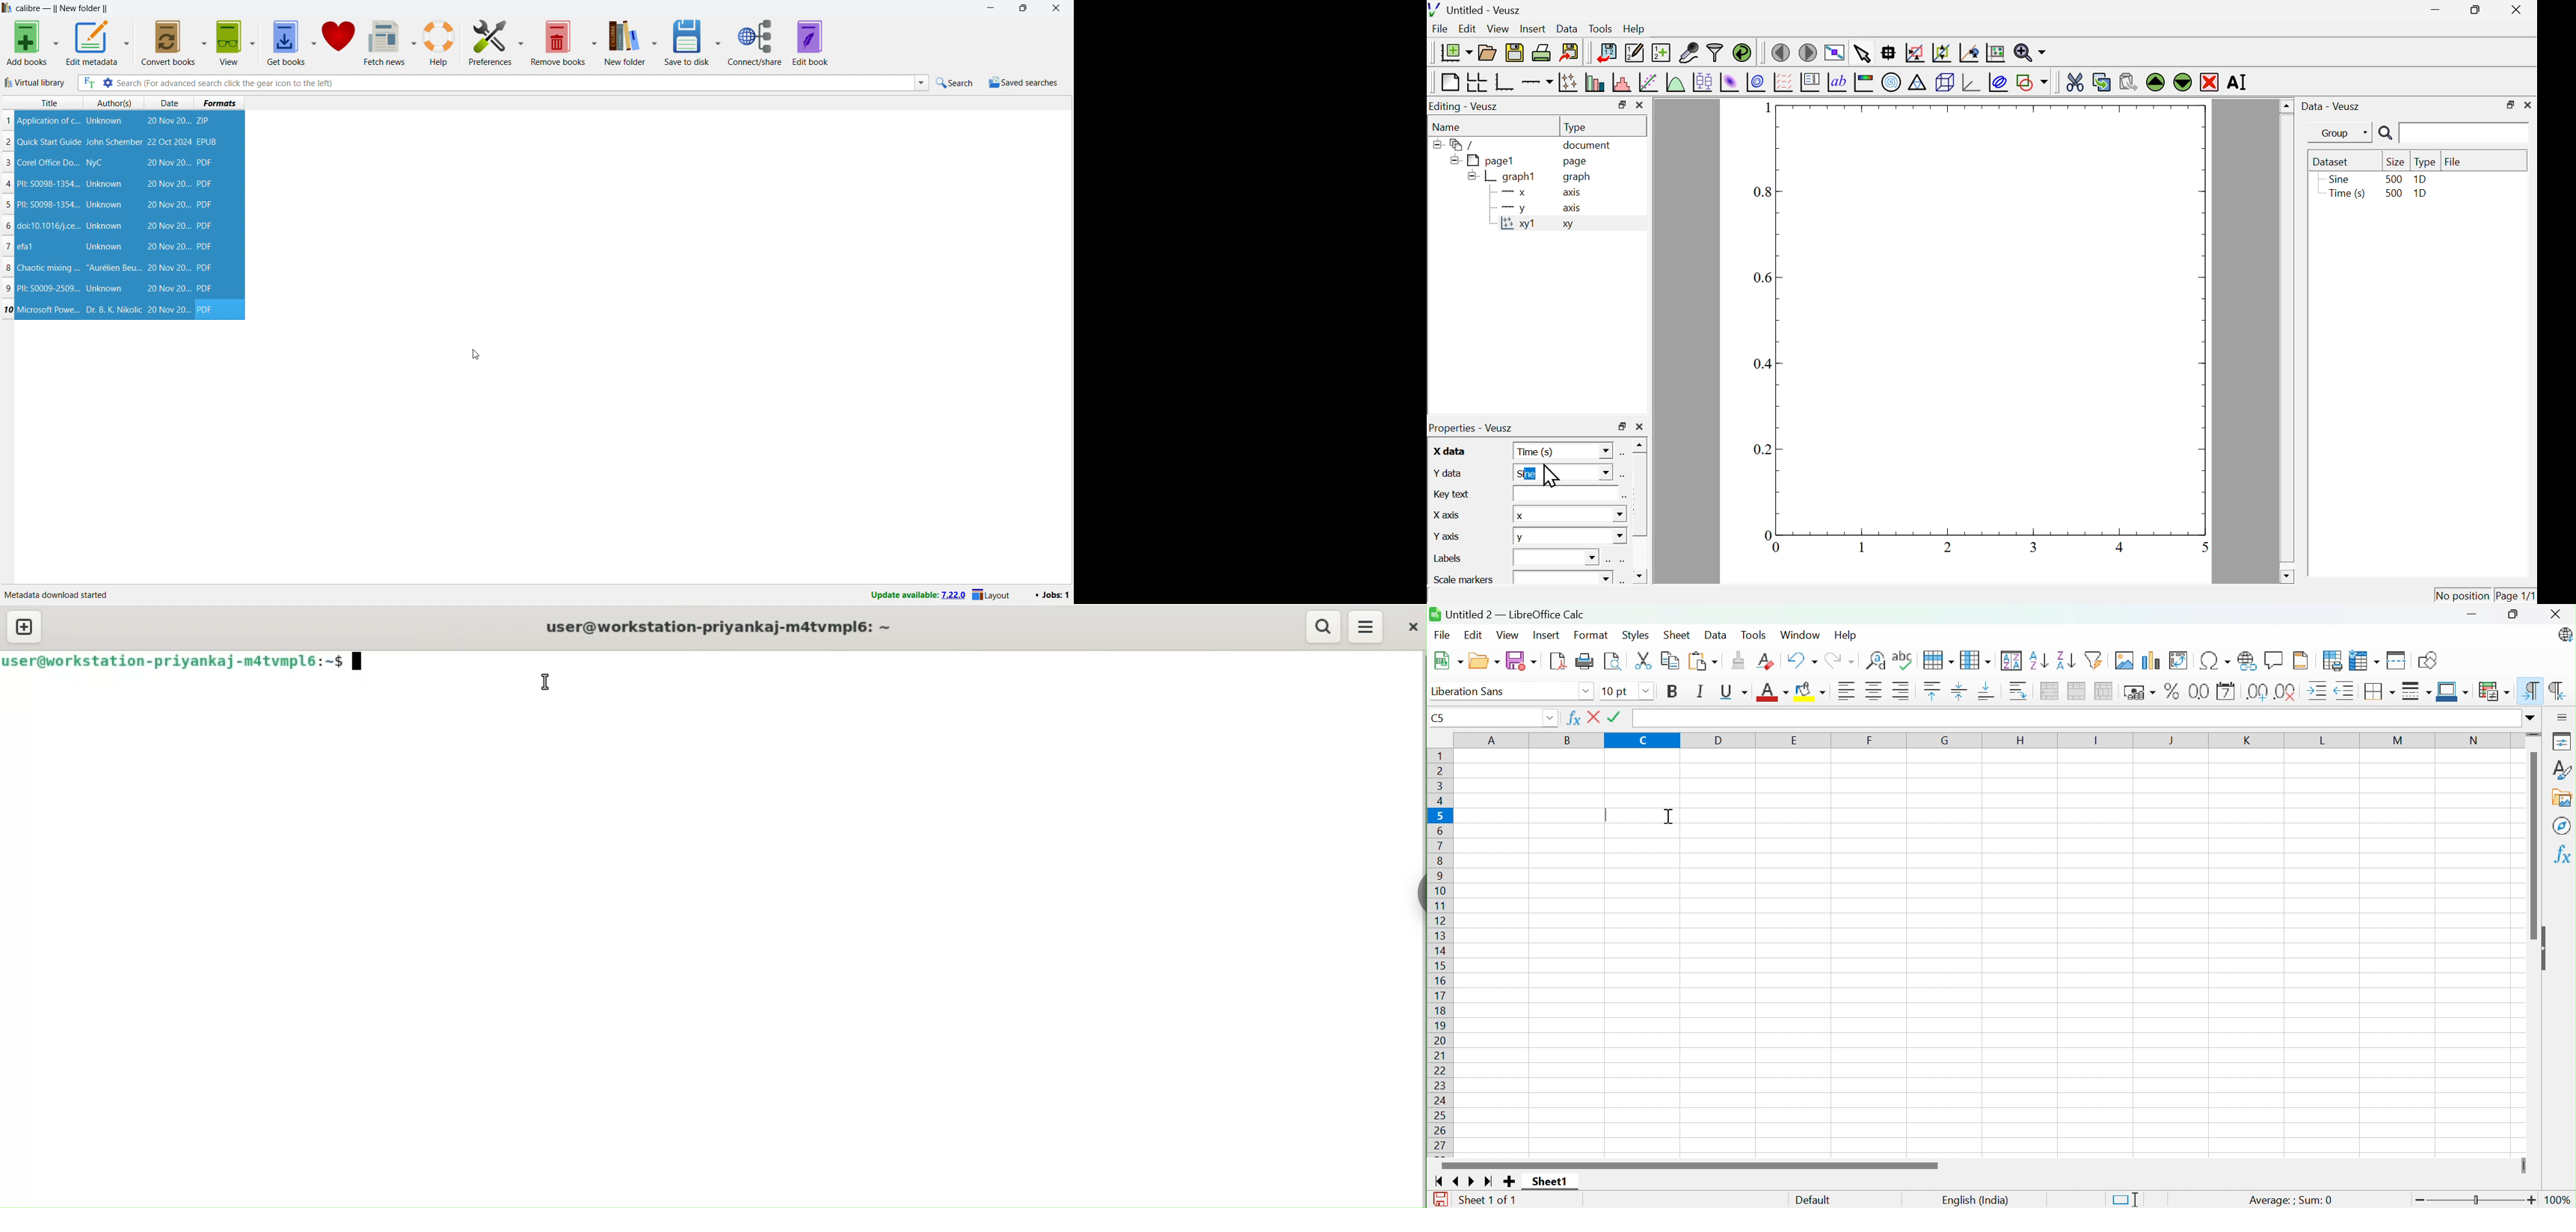 The image size is (2576, 1232). I want to click on Bold, so click(1674, 693).